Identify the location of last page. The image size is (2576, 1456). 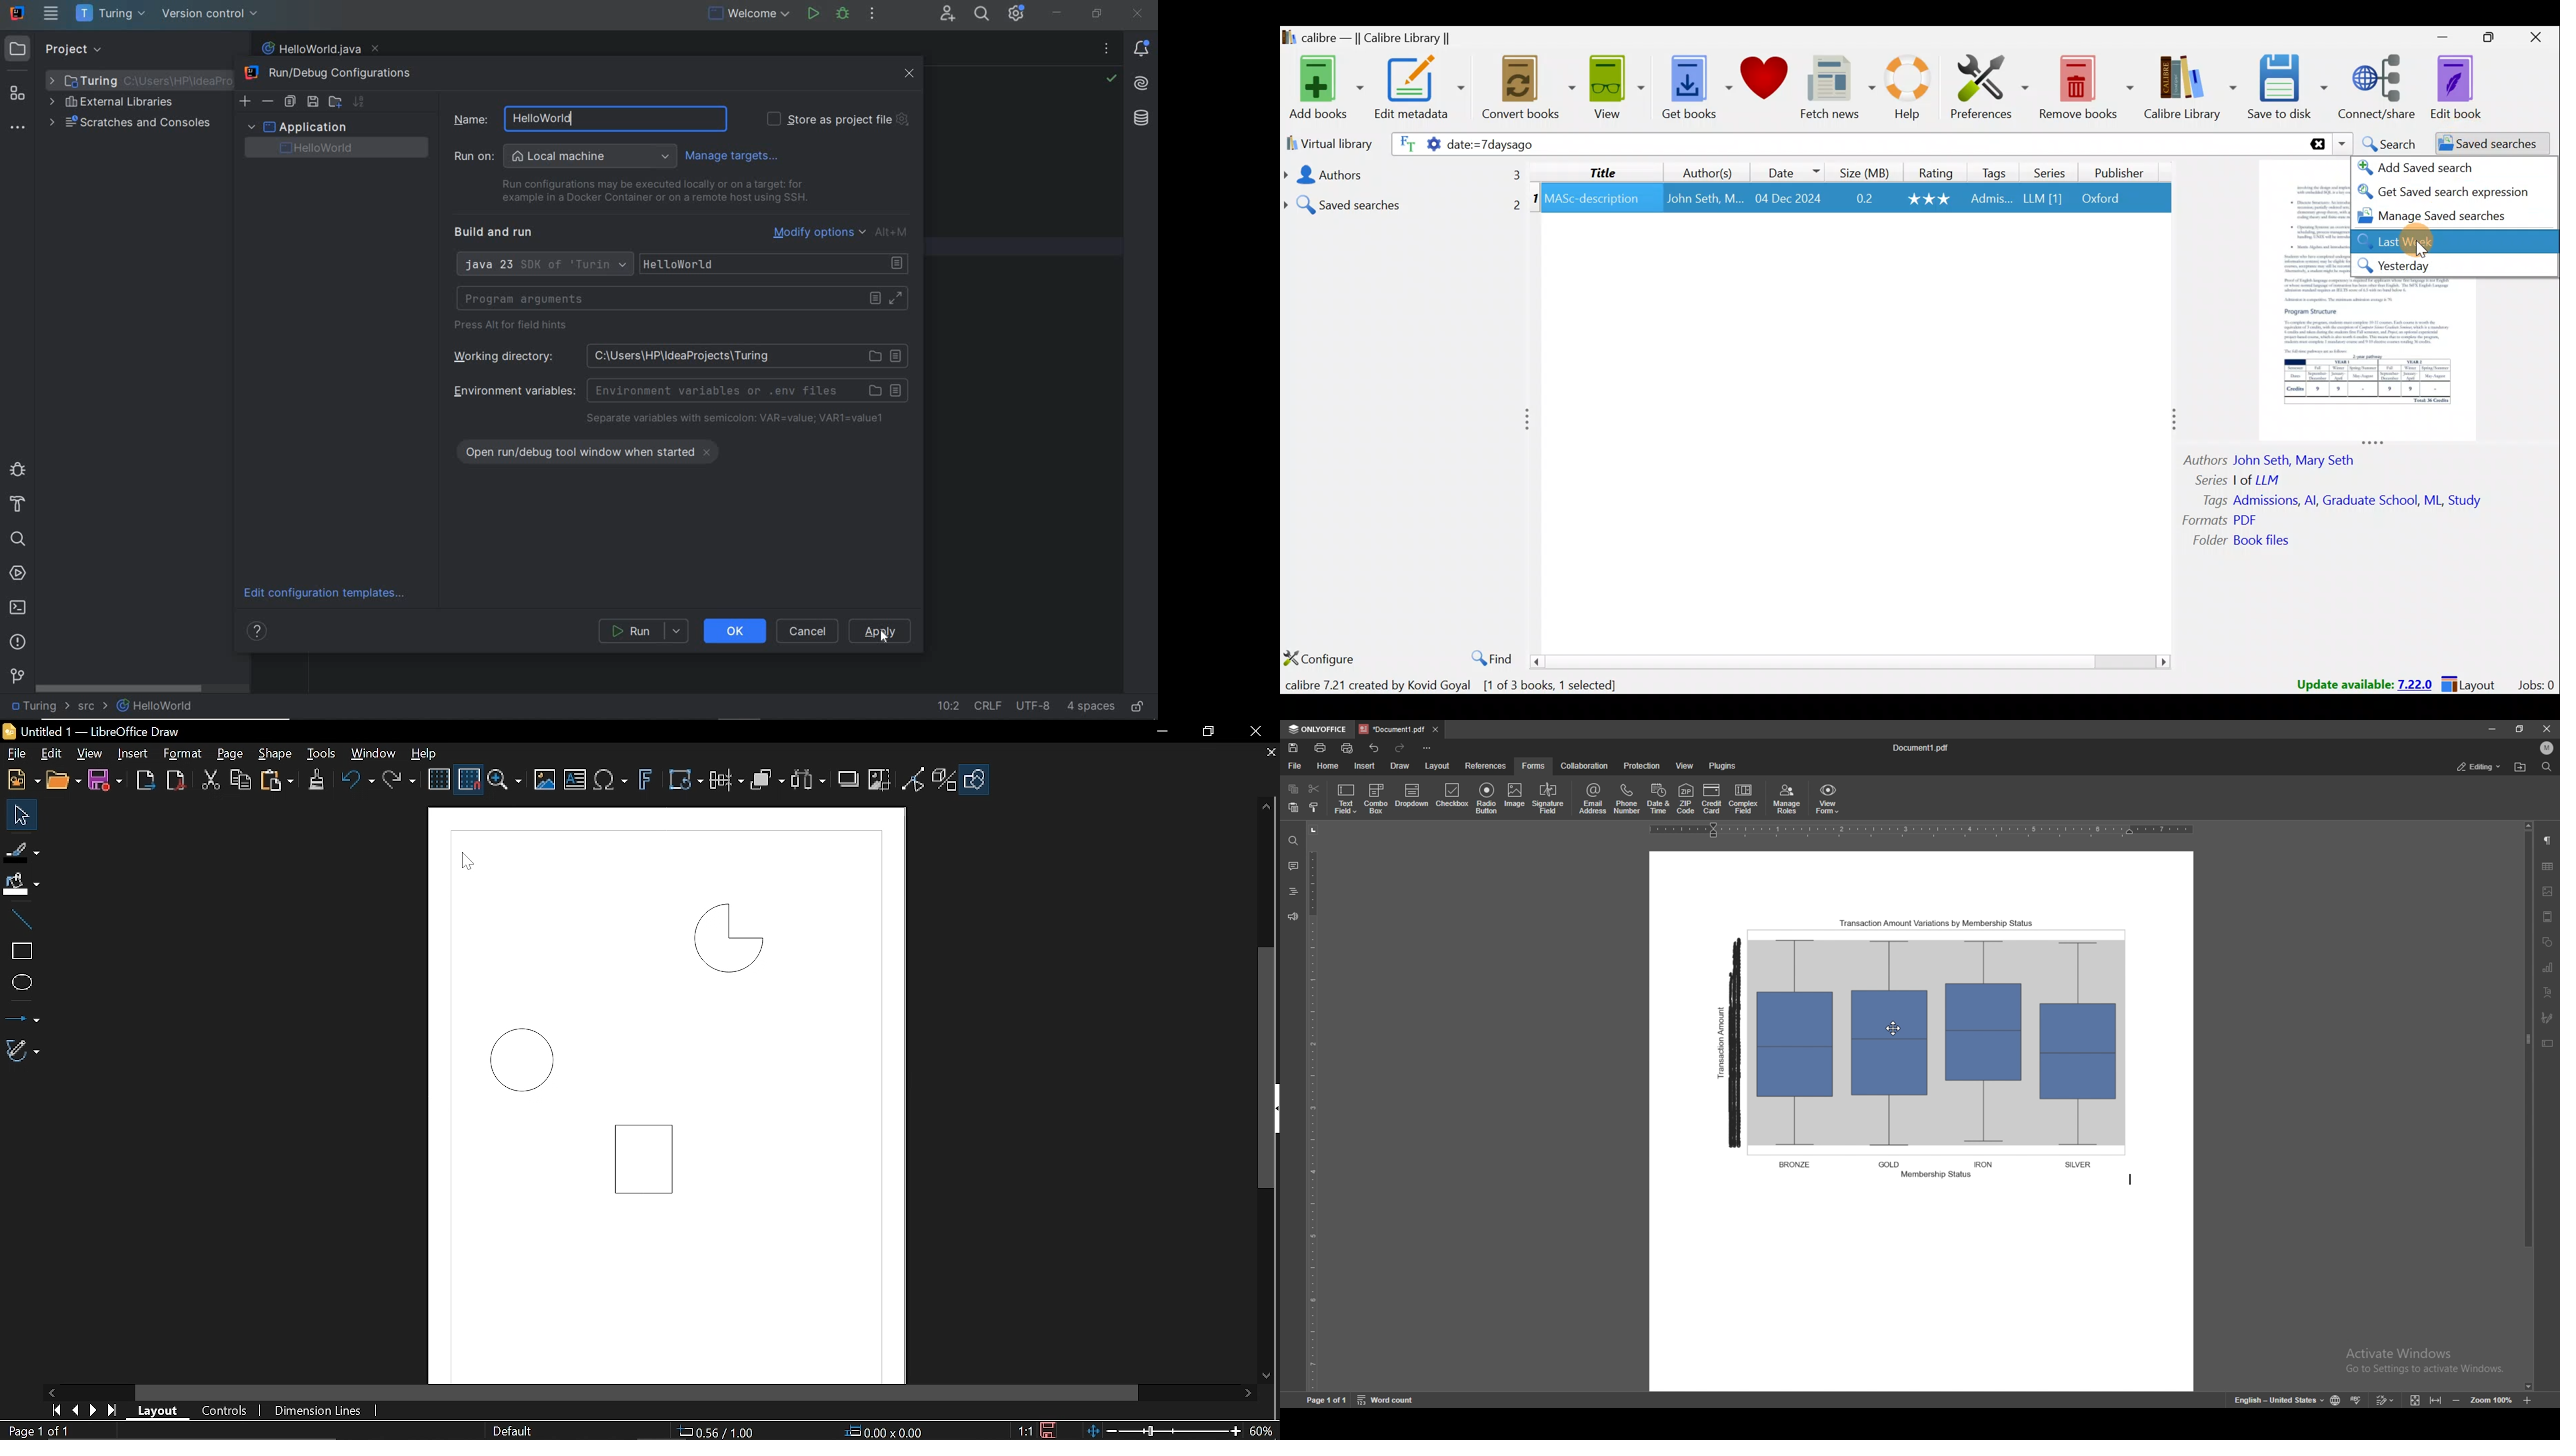
(114, 1410).